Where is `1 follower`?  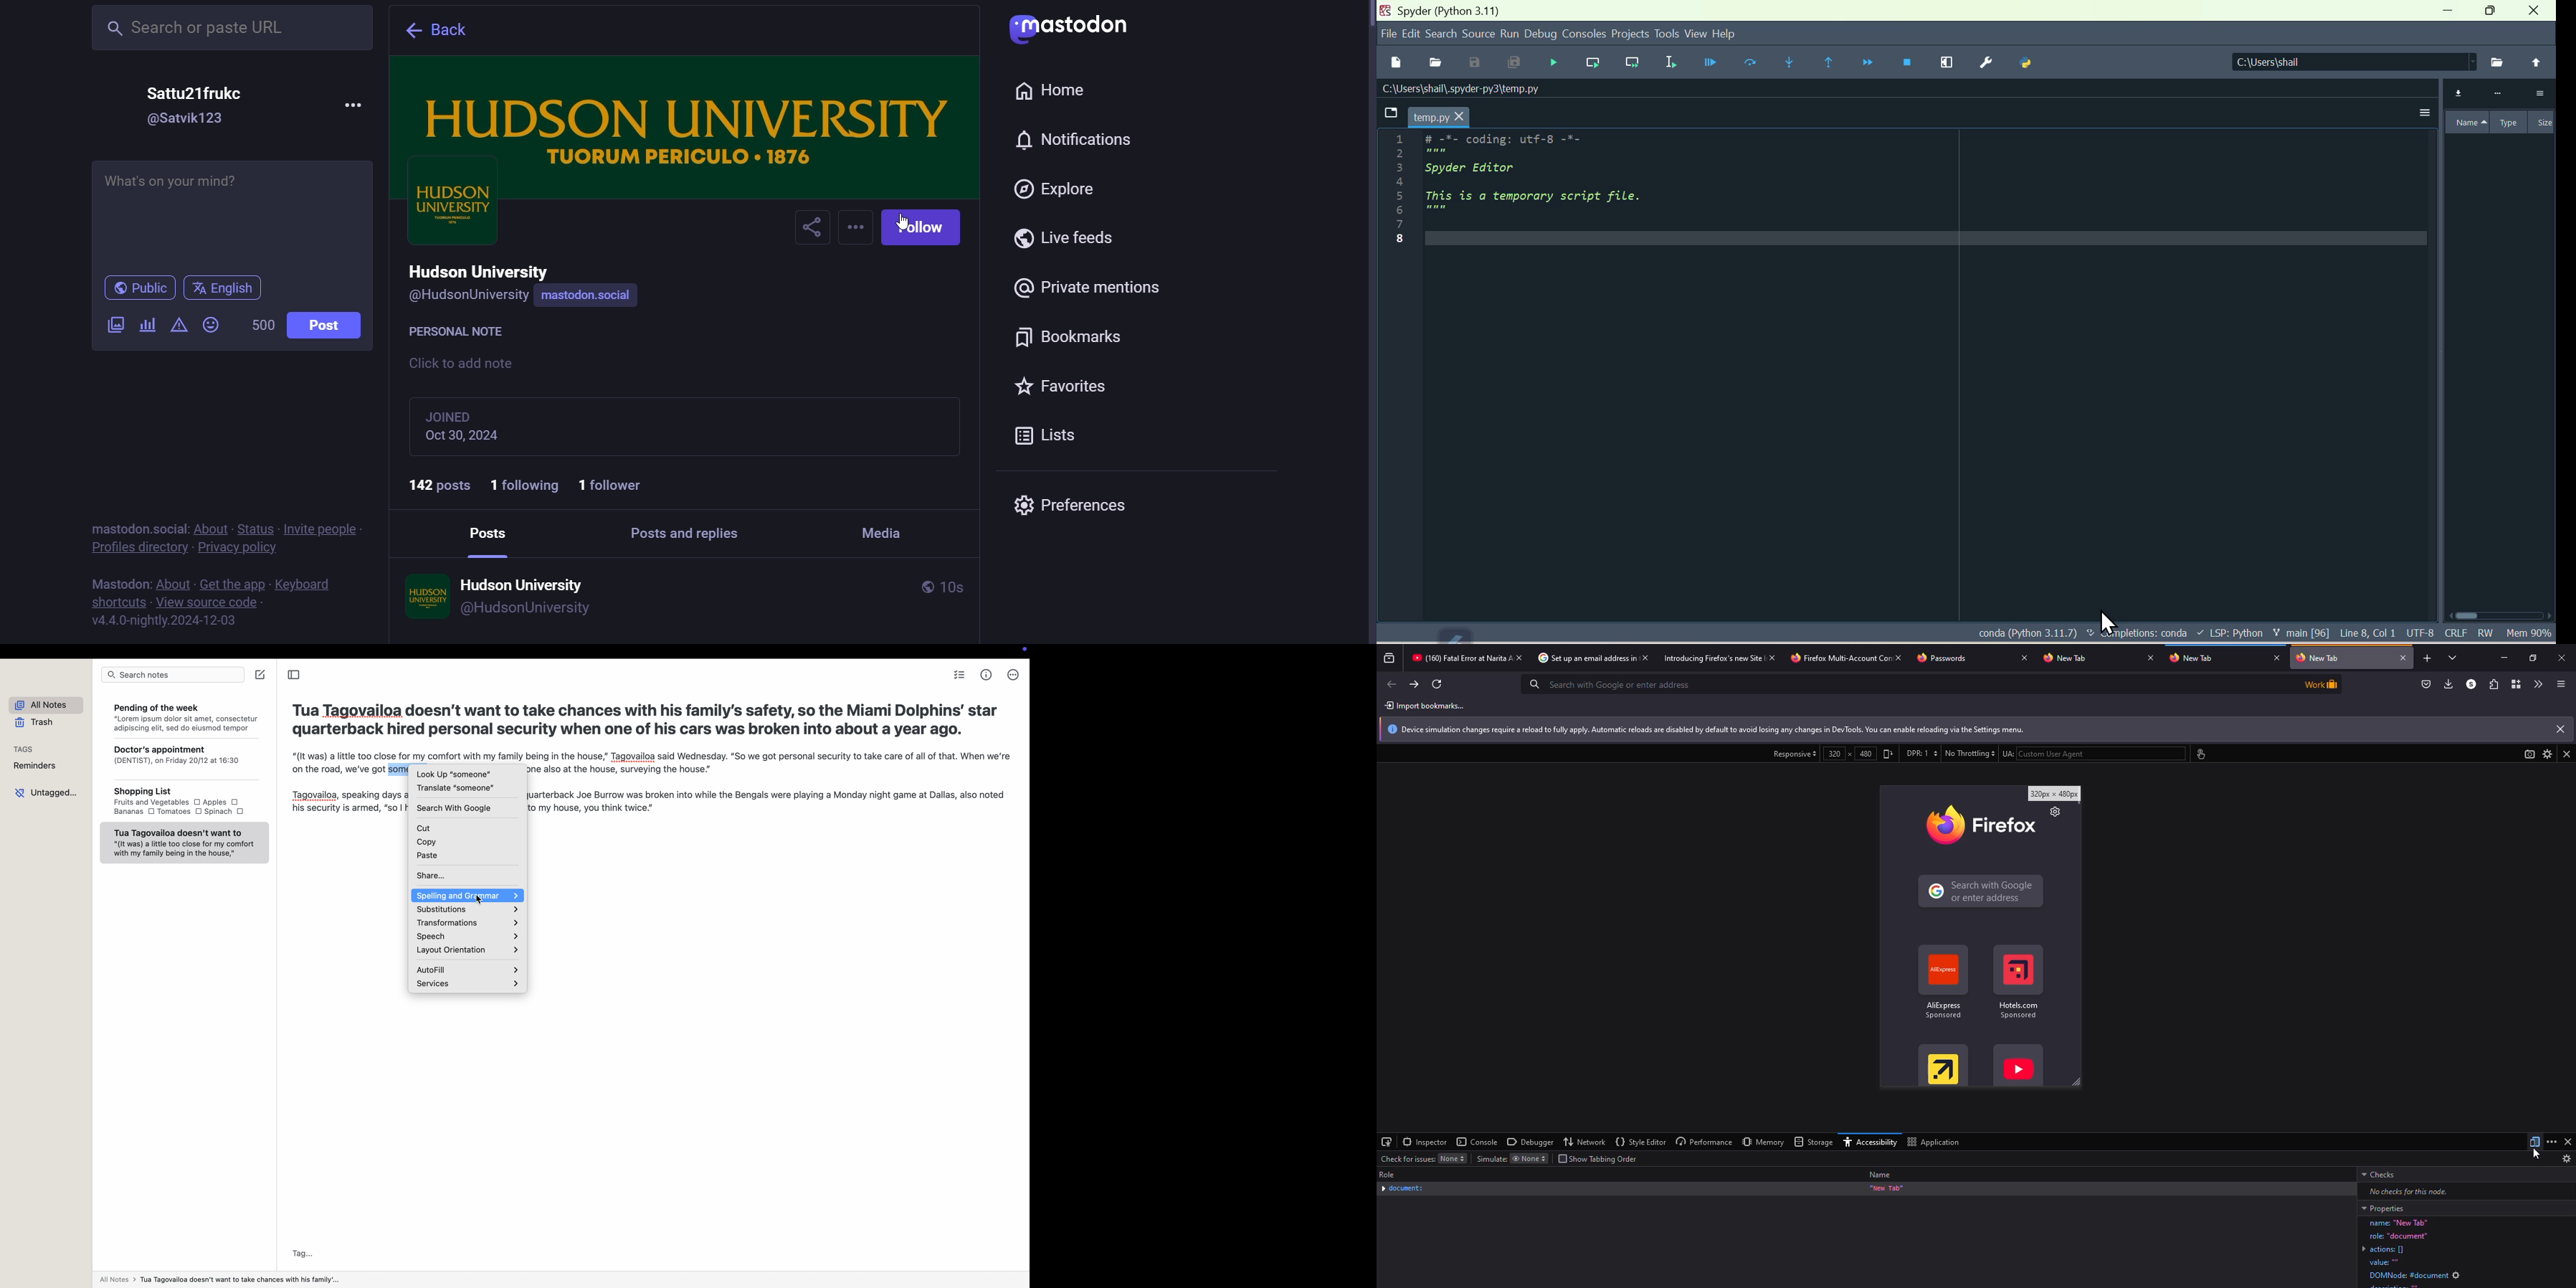 1 follower is located at coordinates (619, 486).